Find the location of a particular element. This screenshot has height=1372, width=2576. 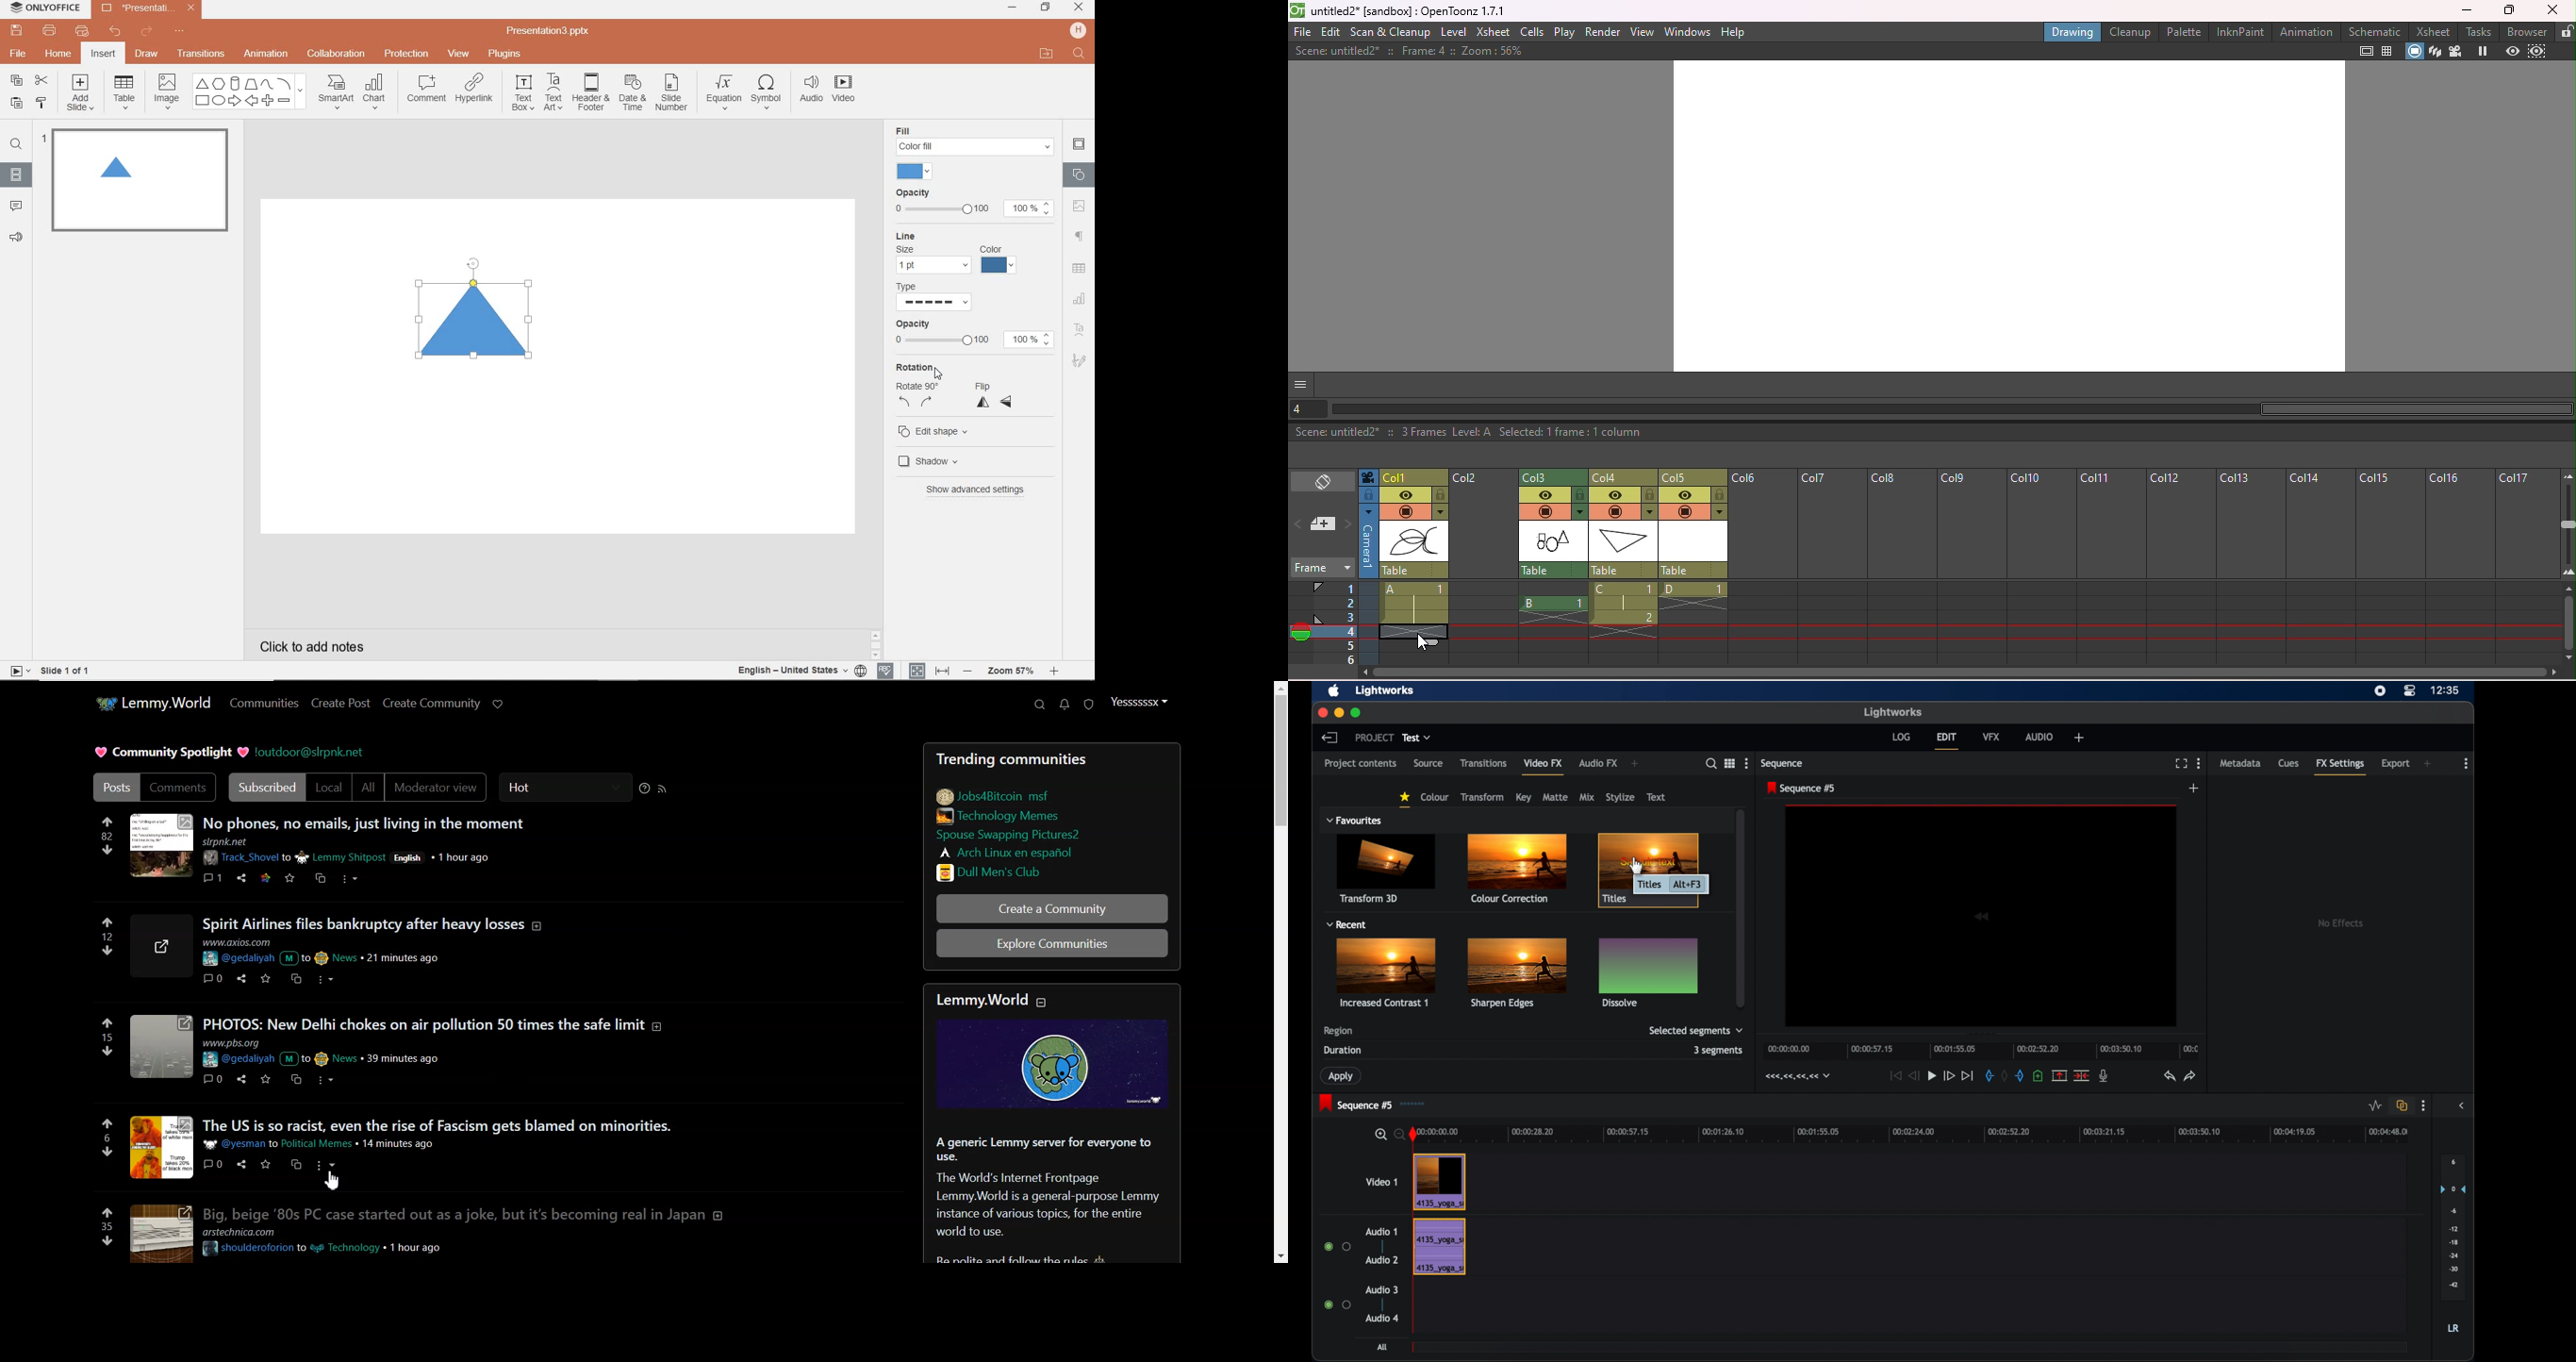

slide 1 is located at coordinates (137, 180).